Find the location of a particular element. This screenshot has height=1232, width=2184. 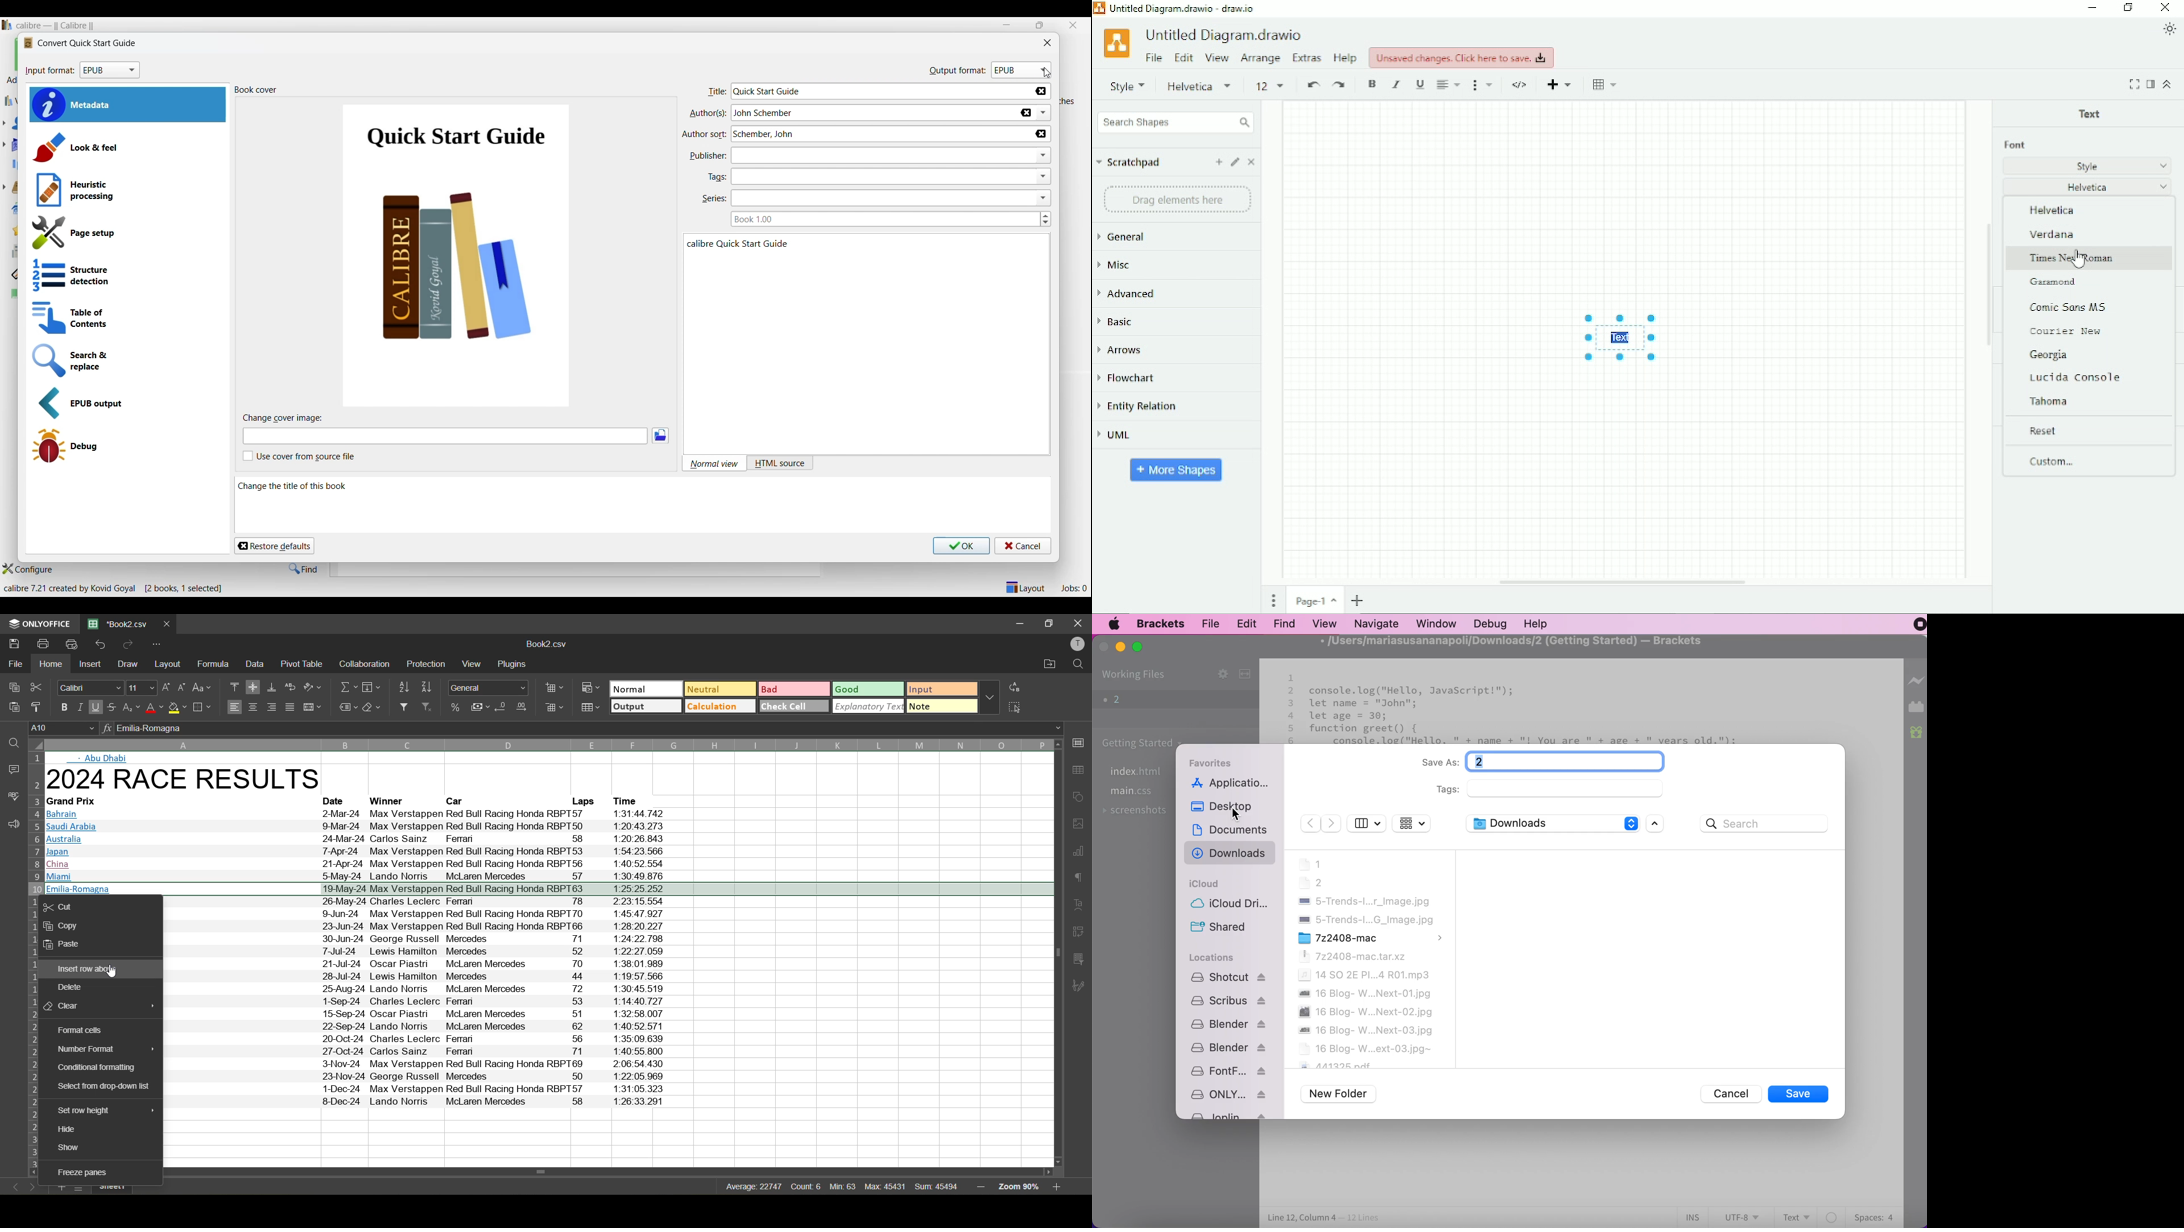

5-trends-I...r_image.jpg is located at coordinates (1363, 901).